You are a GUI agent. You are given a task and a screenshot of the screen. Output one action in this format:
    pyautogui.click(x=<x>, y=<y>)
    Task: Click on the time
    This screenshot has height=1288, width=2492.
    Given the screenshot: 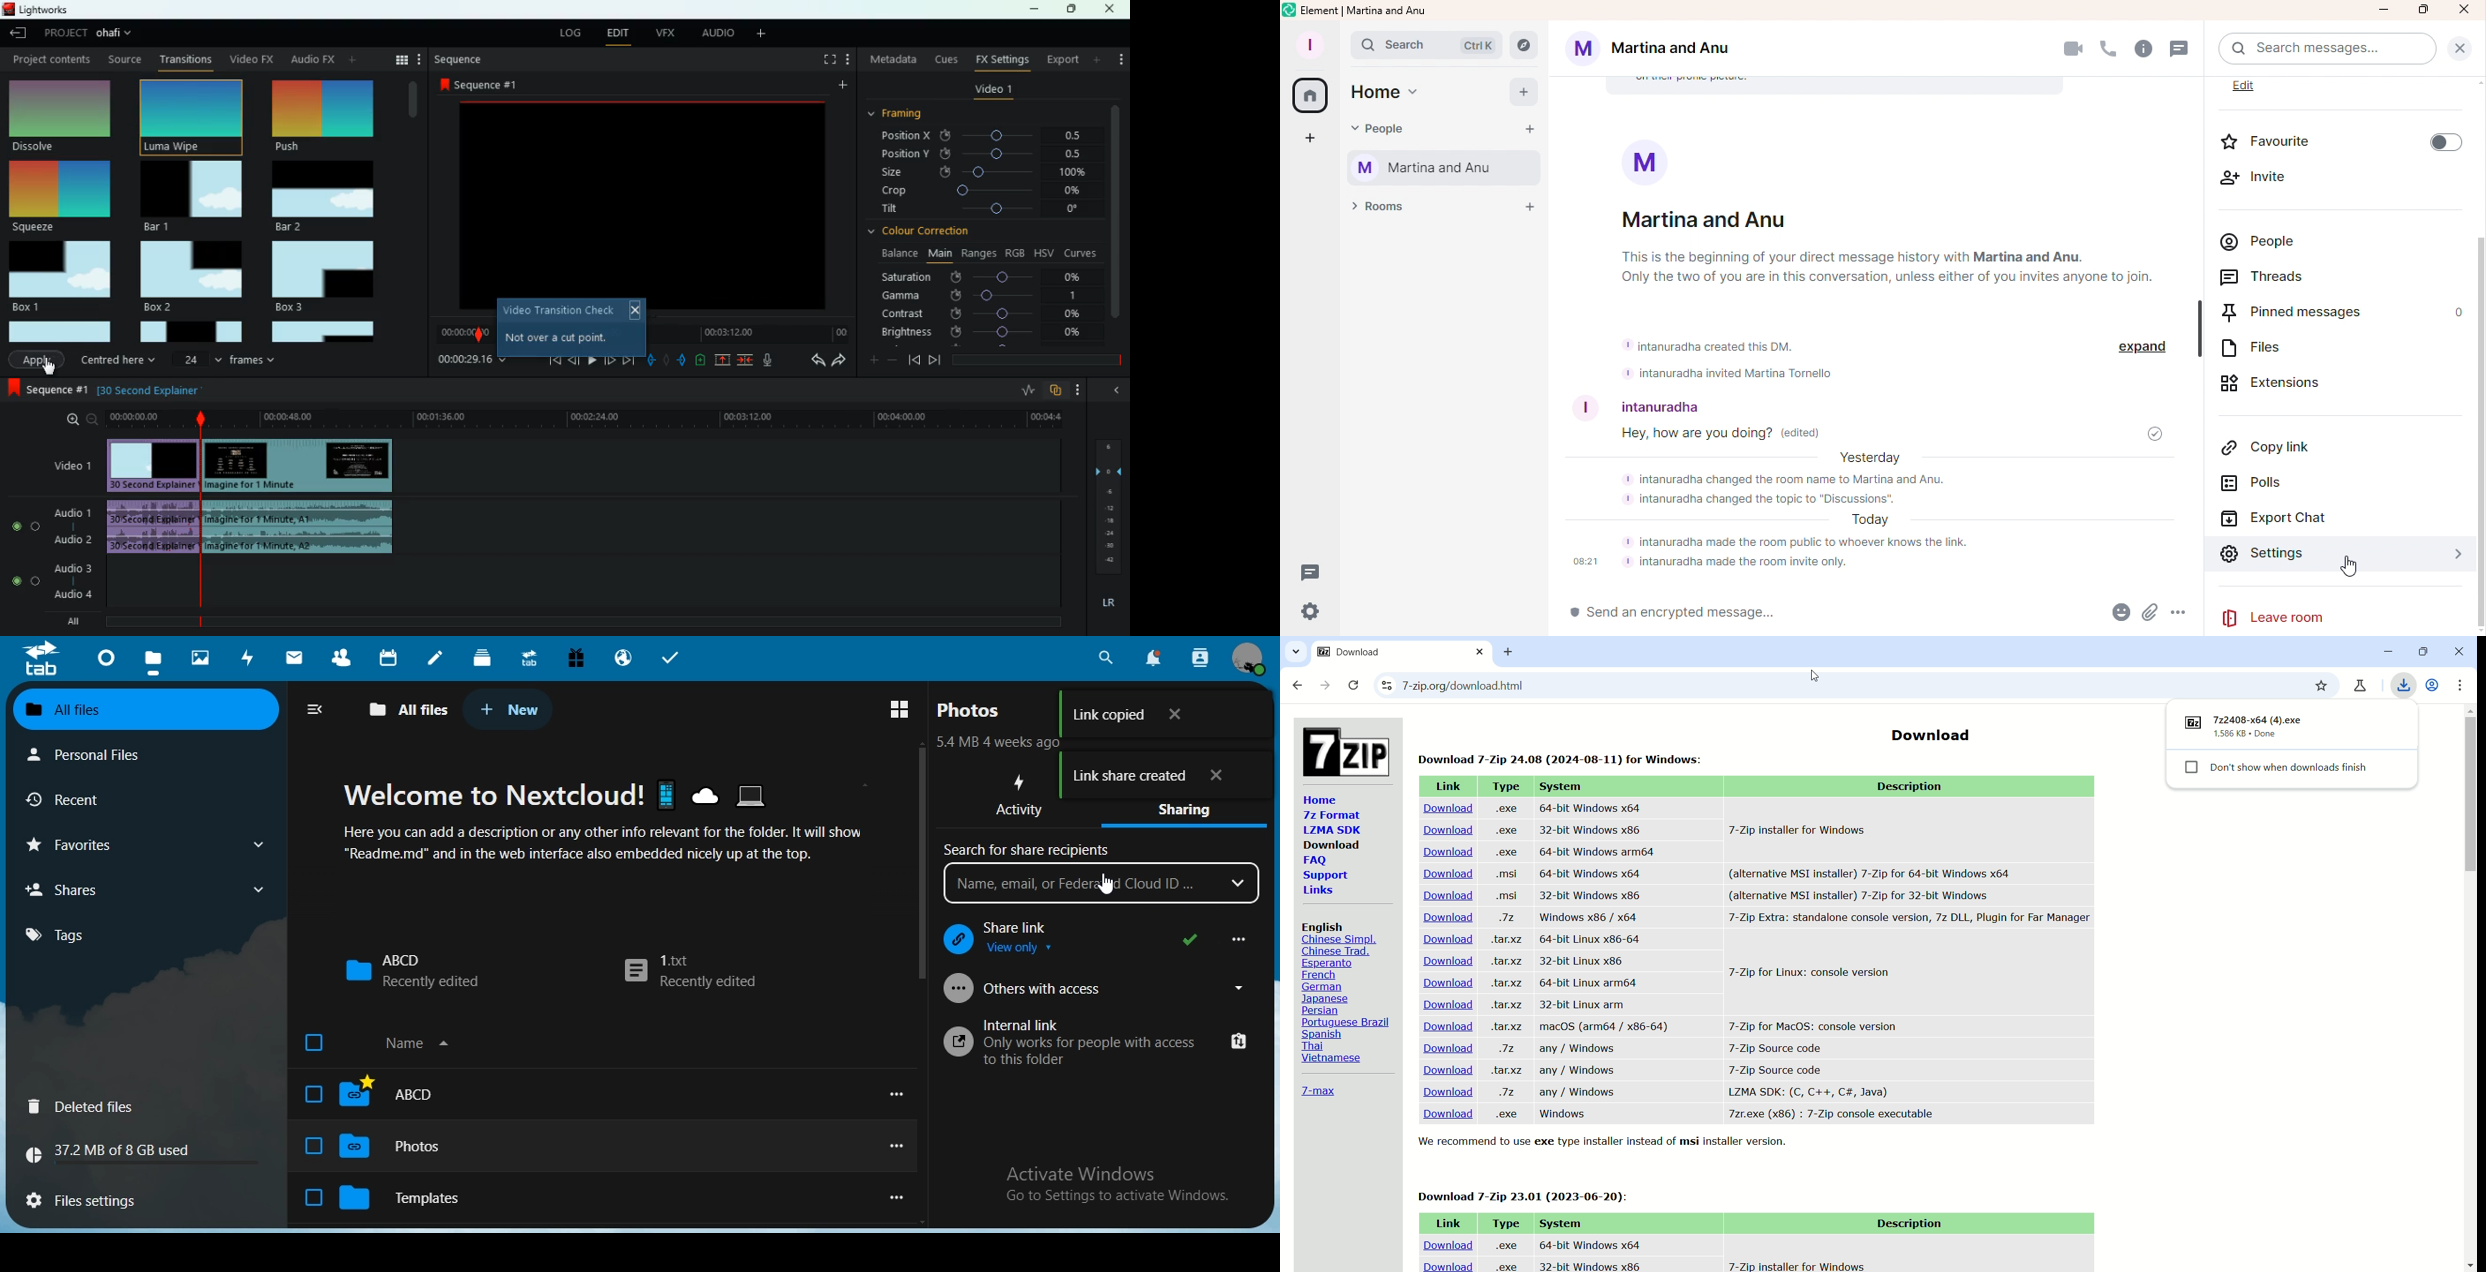 What is the action you would take?
    pyautogui.click(x=748, y=333)
    